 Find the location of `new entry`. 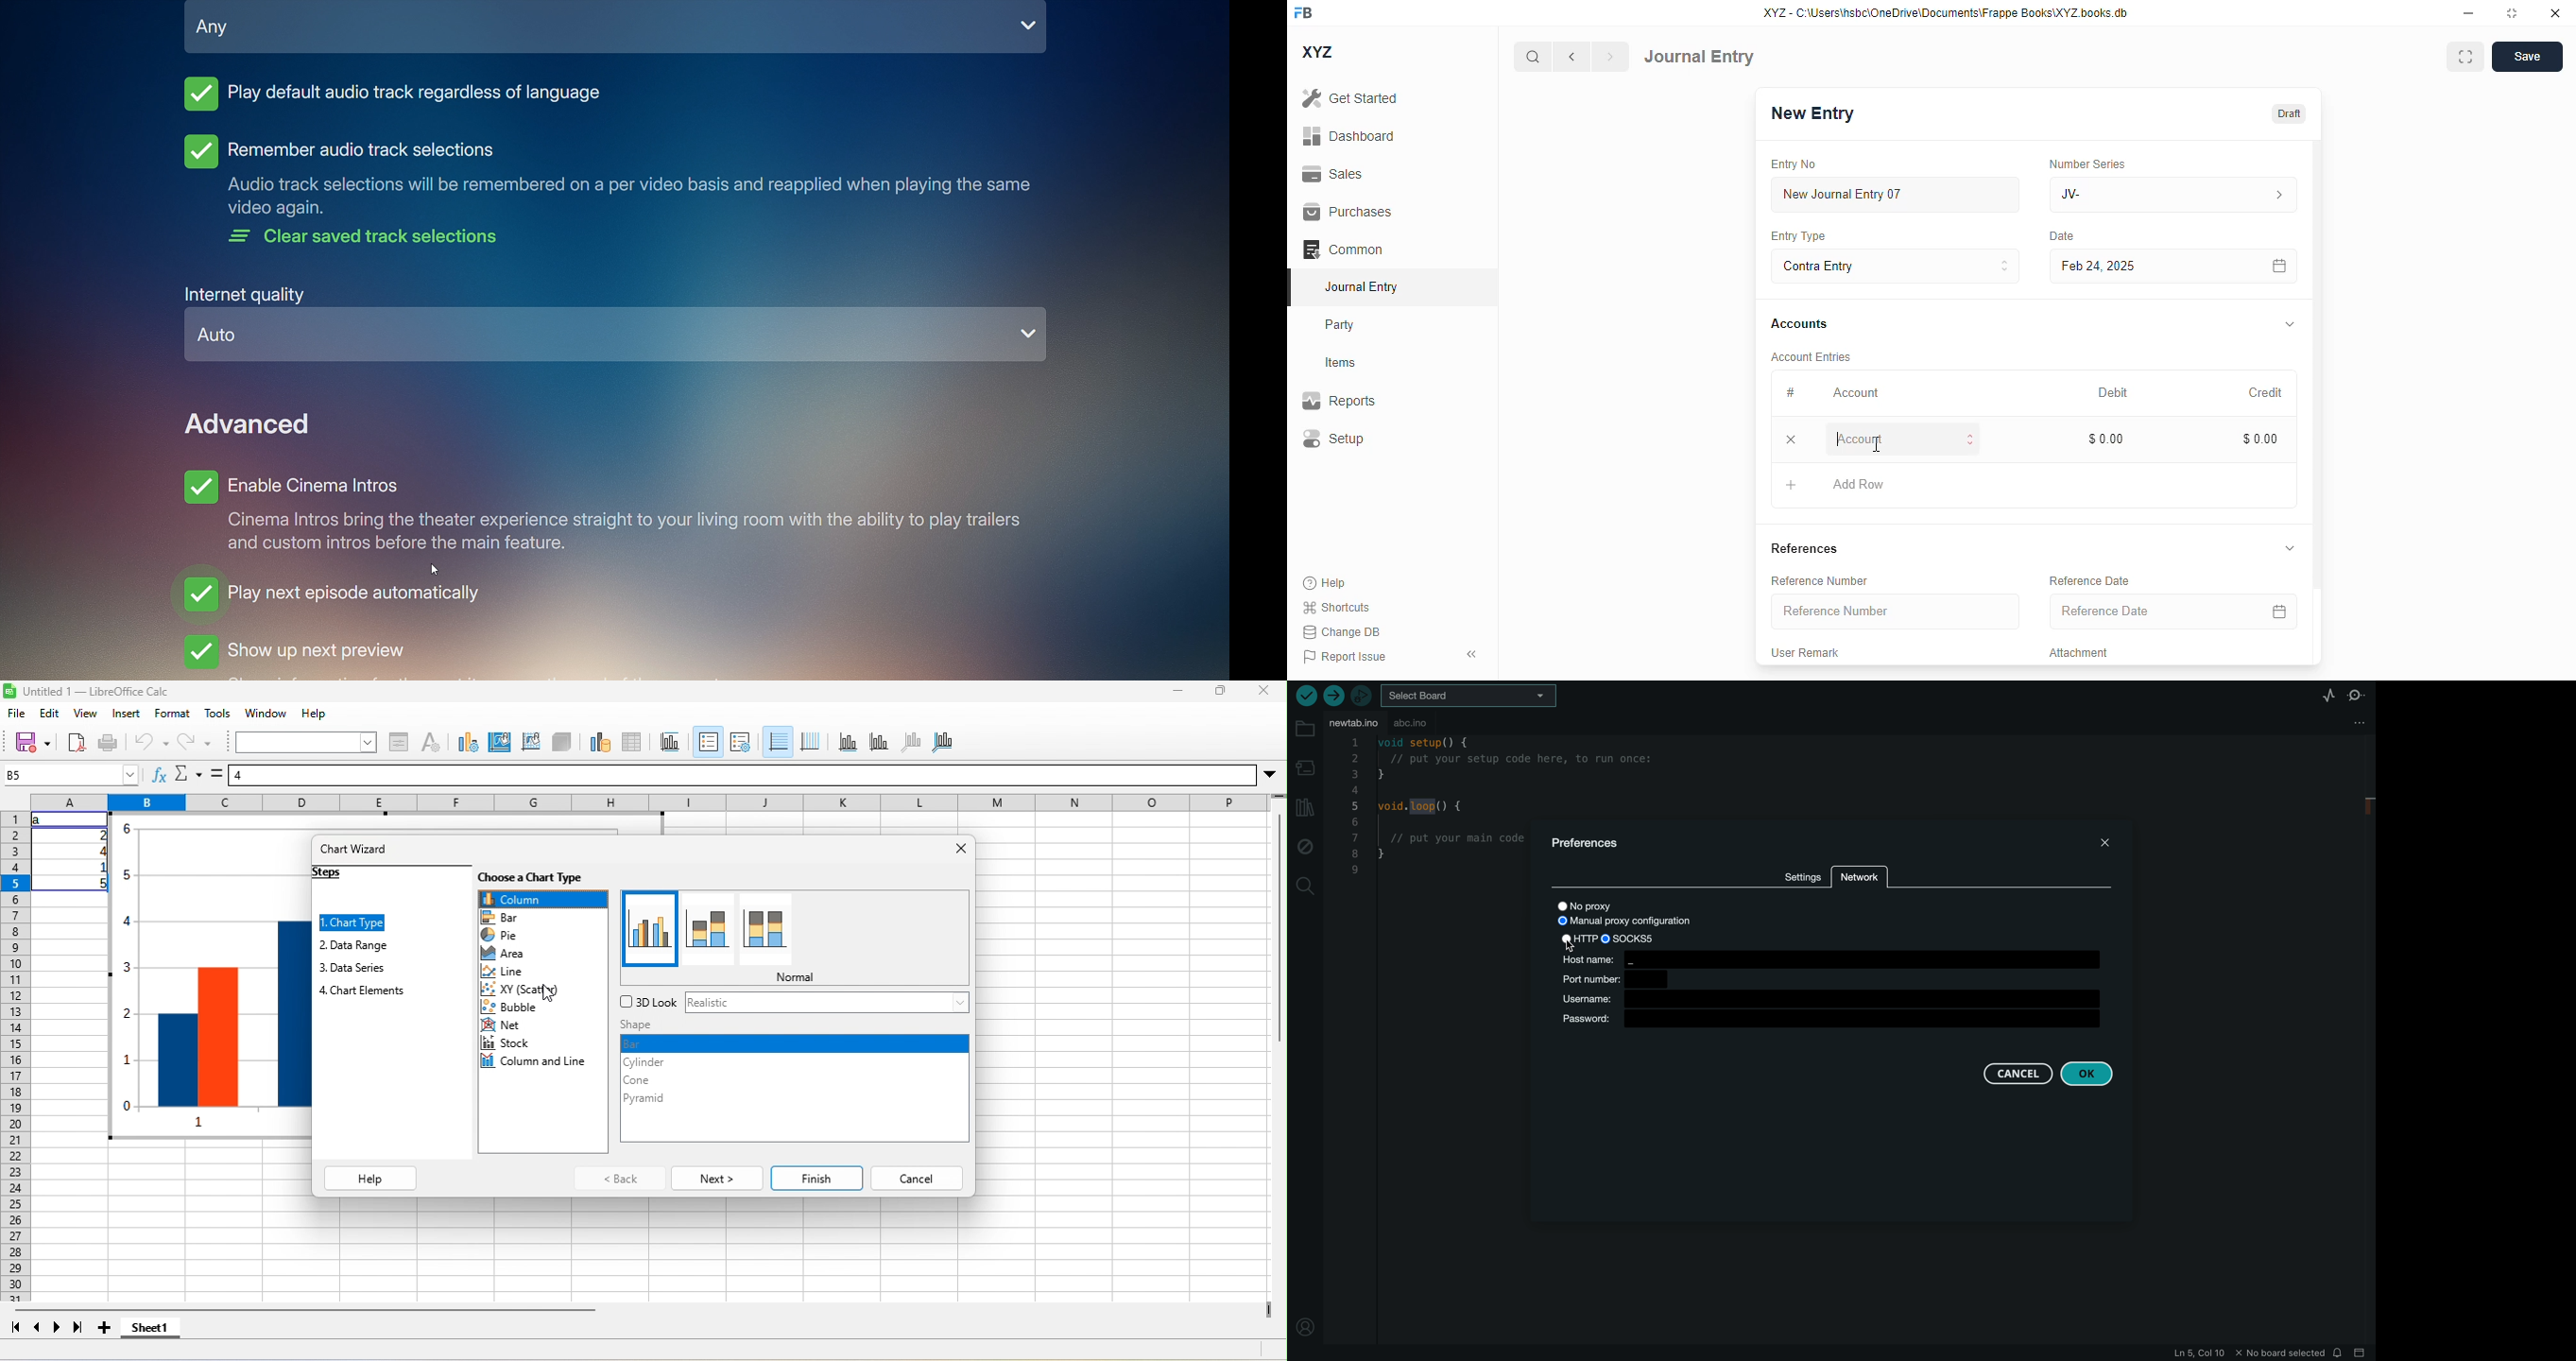

new entry is located at coordinates (1813, 112).